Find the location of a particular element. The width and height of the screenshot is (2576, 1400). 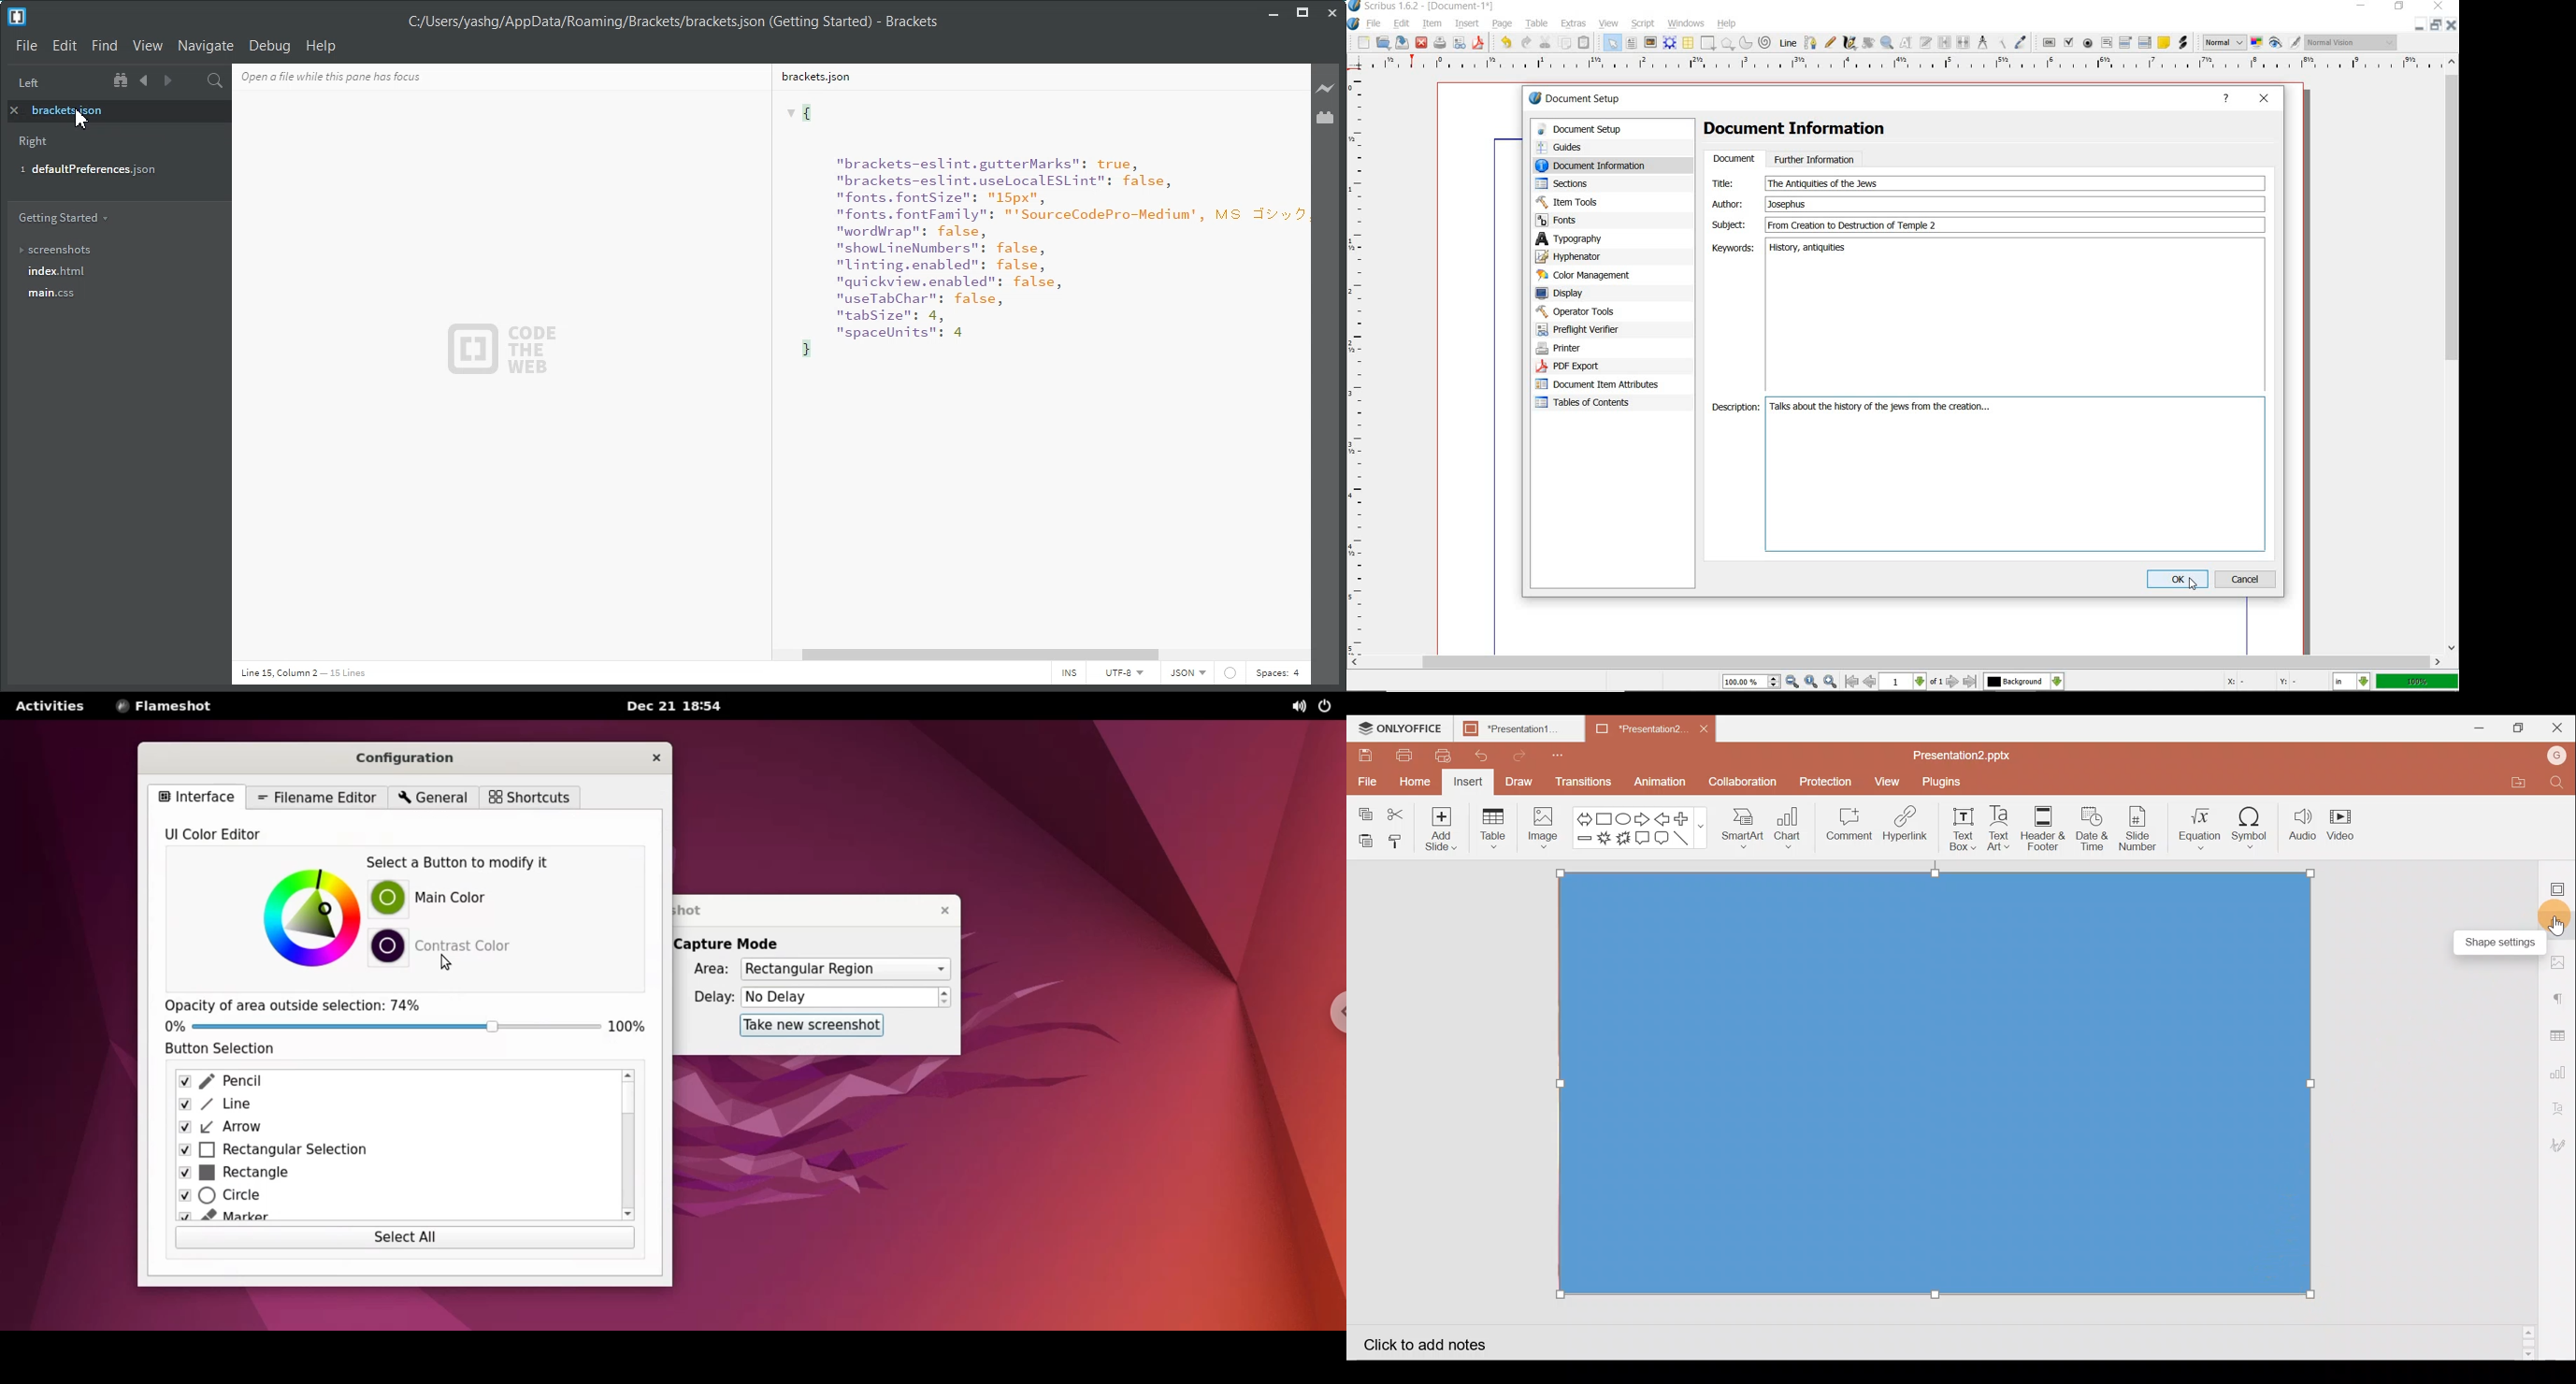

Add slide is located at coordinates (1443, 829).